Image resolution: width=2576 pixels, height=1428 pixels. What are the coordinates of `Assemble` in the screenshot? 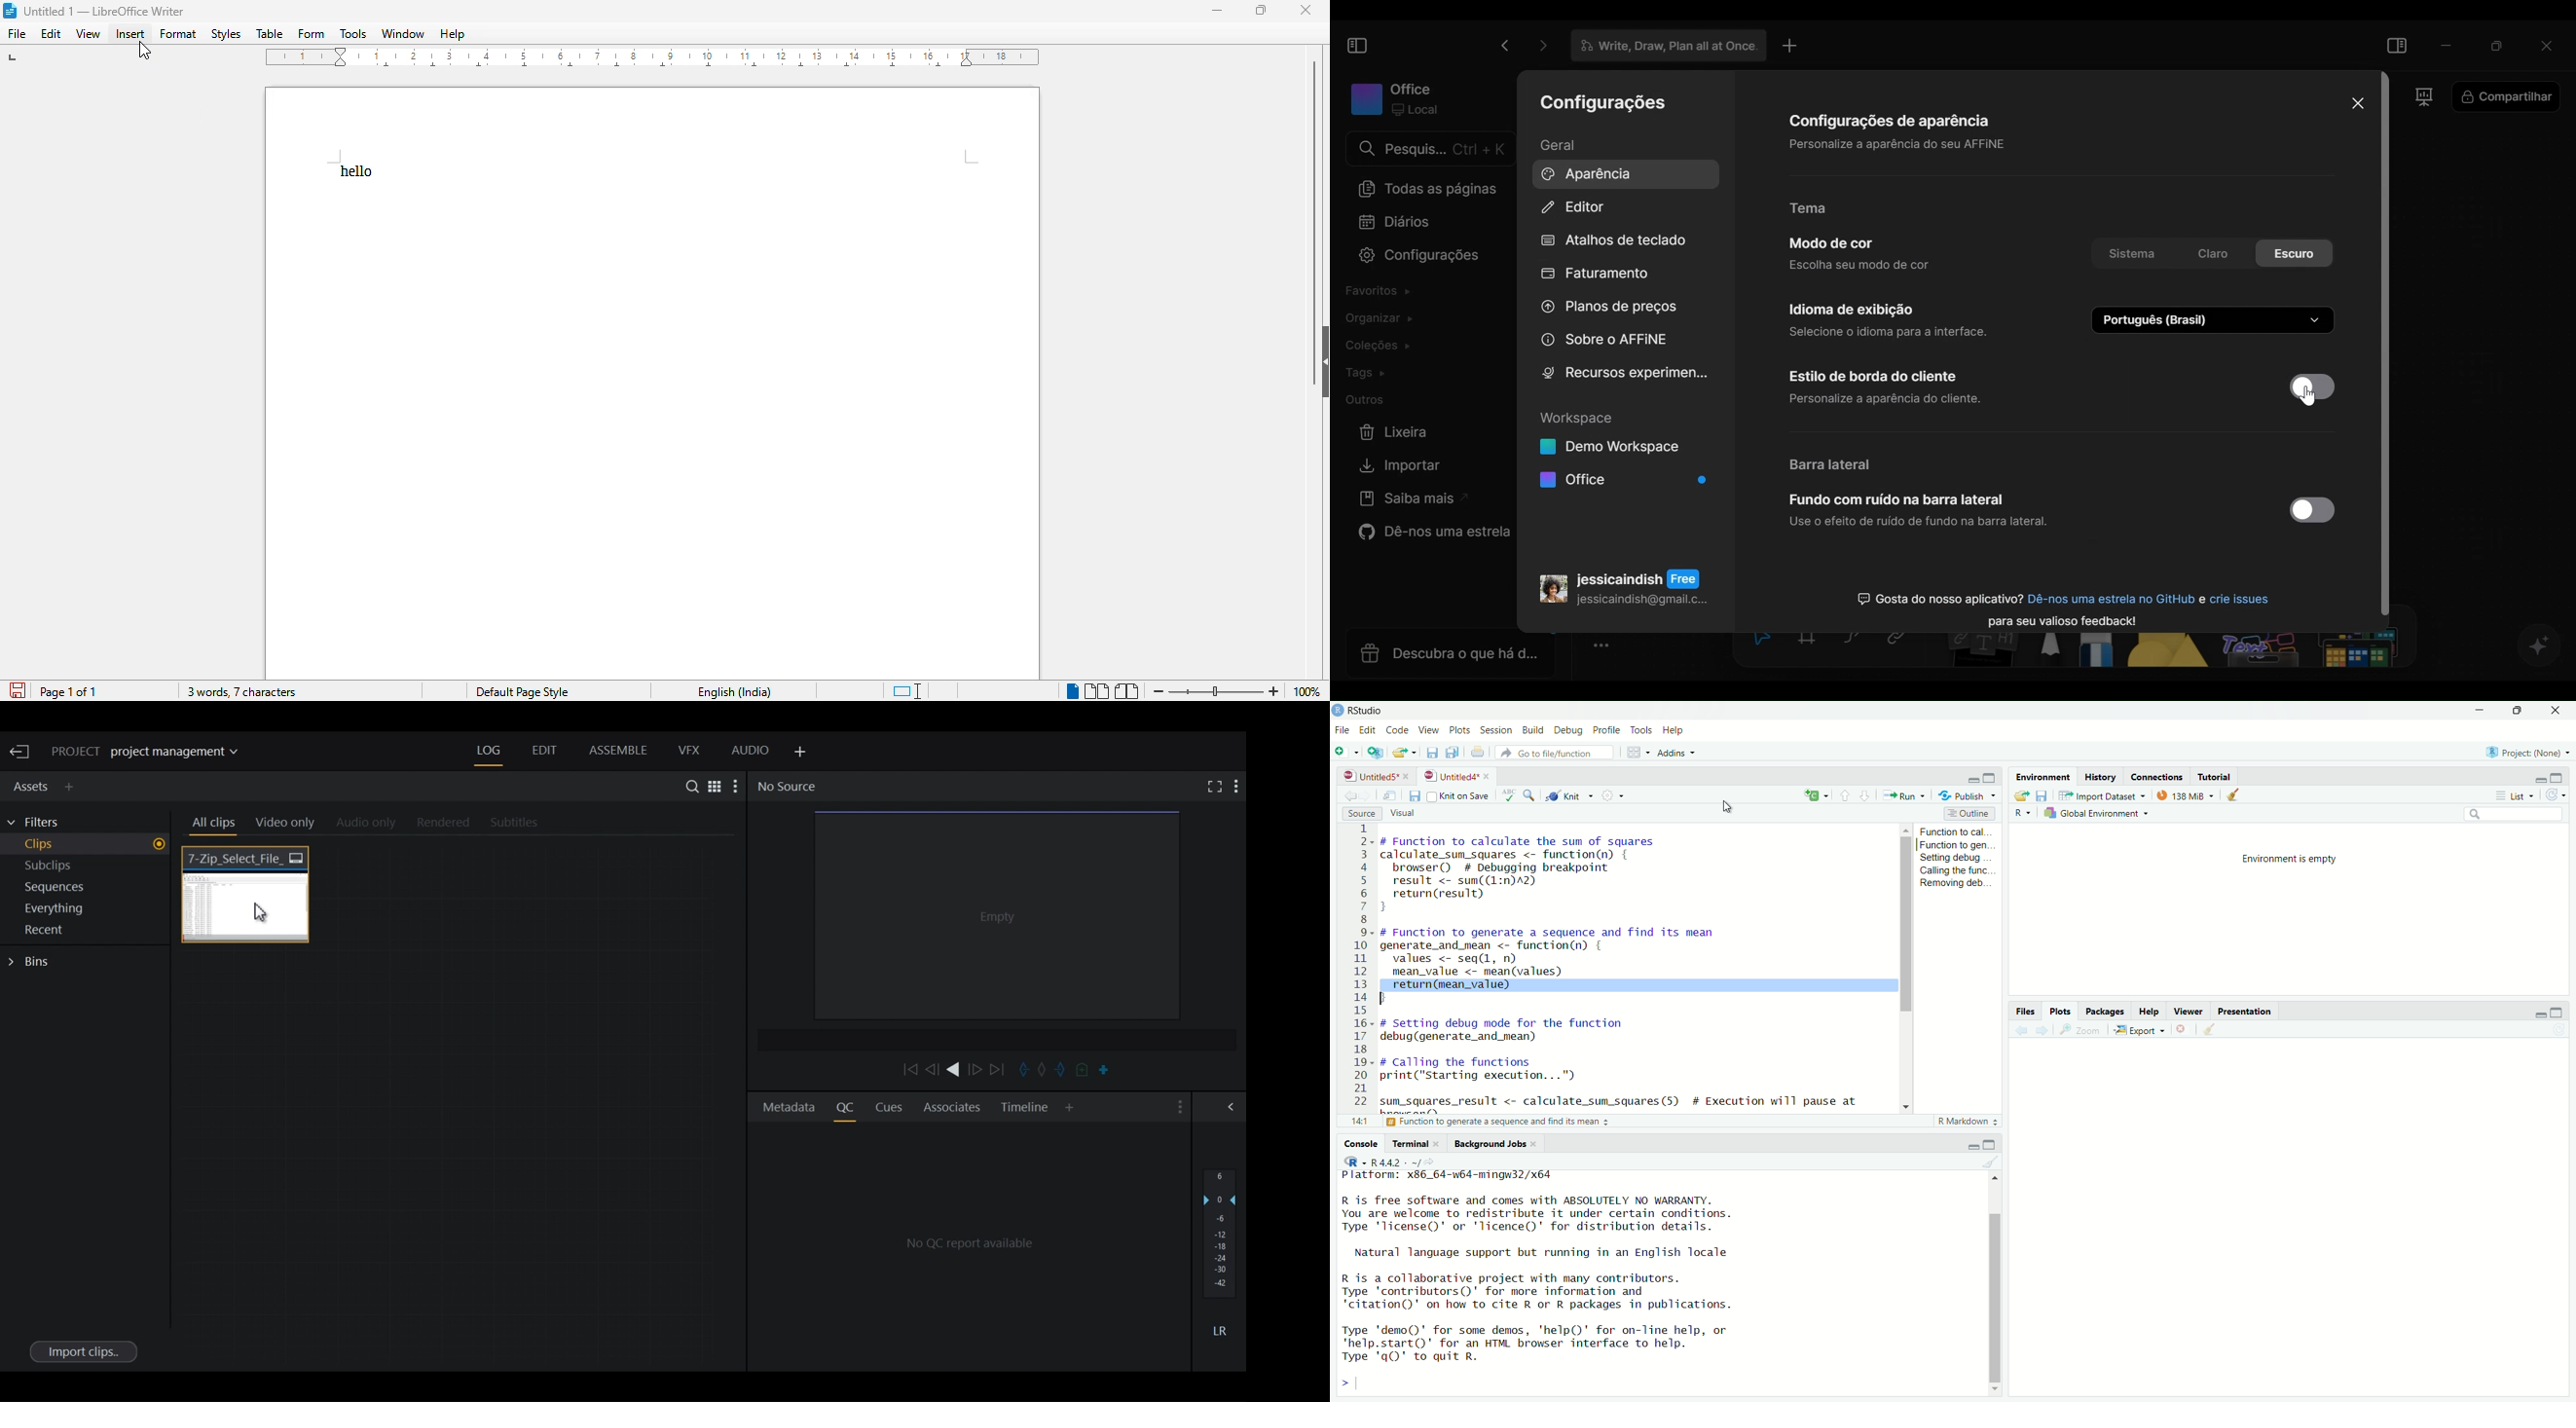 It's located at (618, 750).